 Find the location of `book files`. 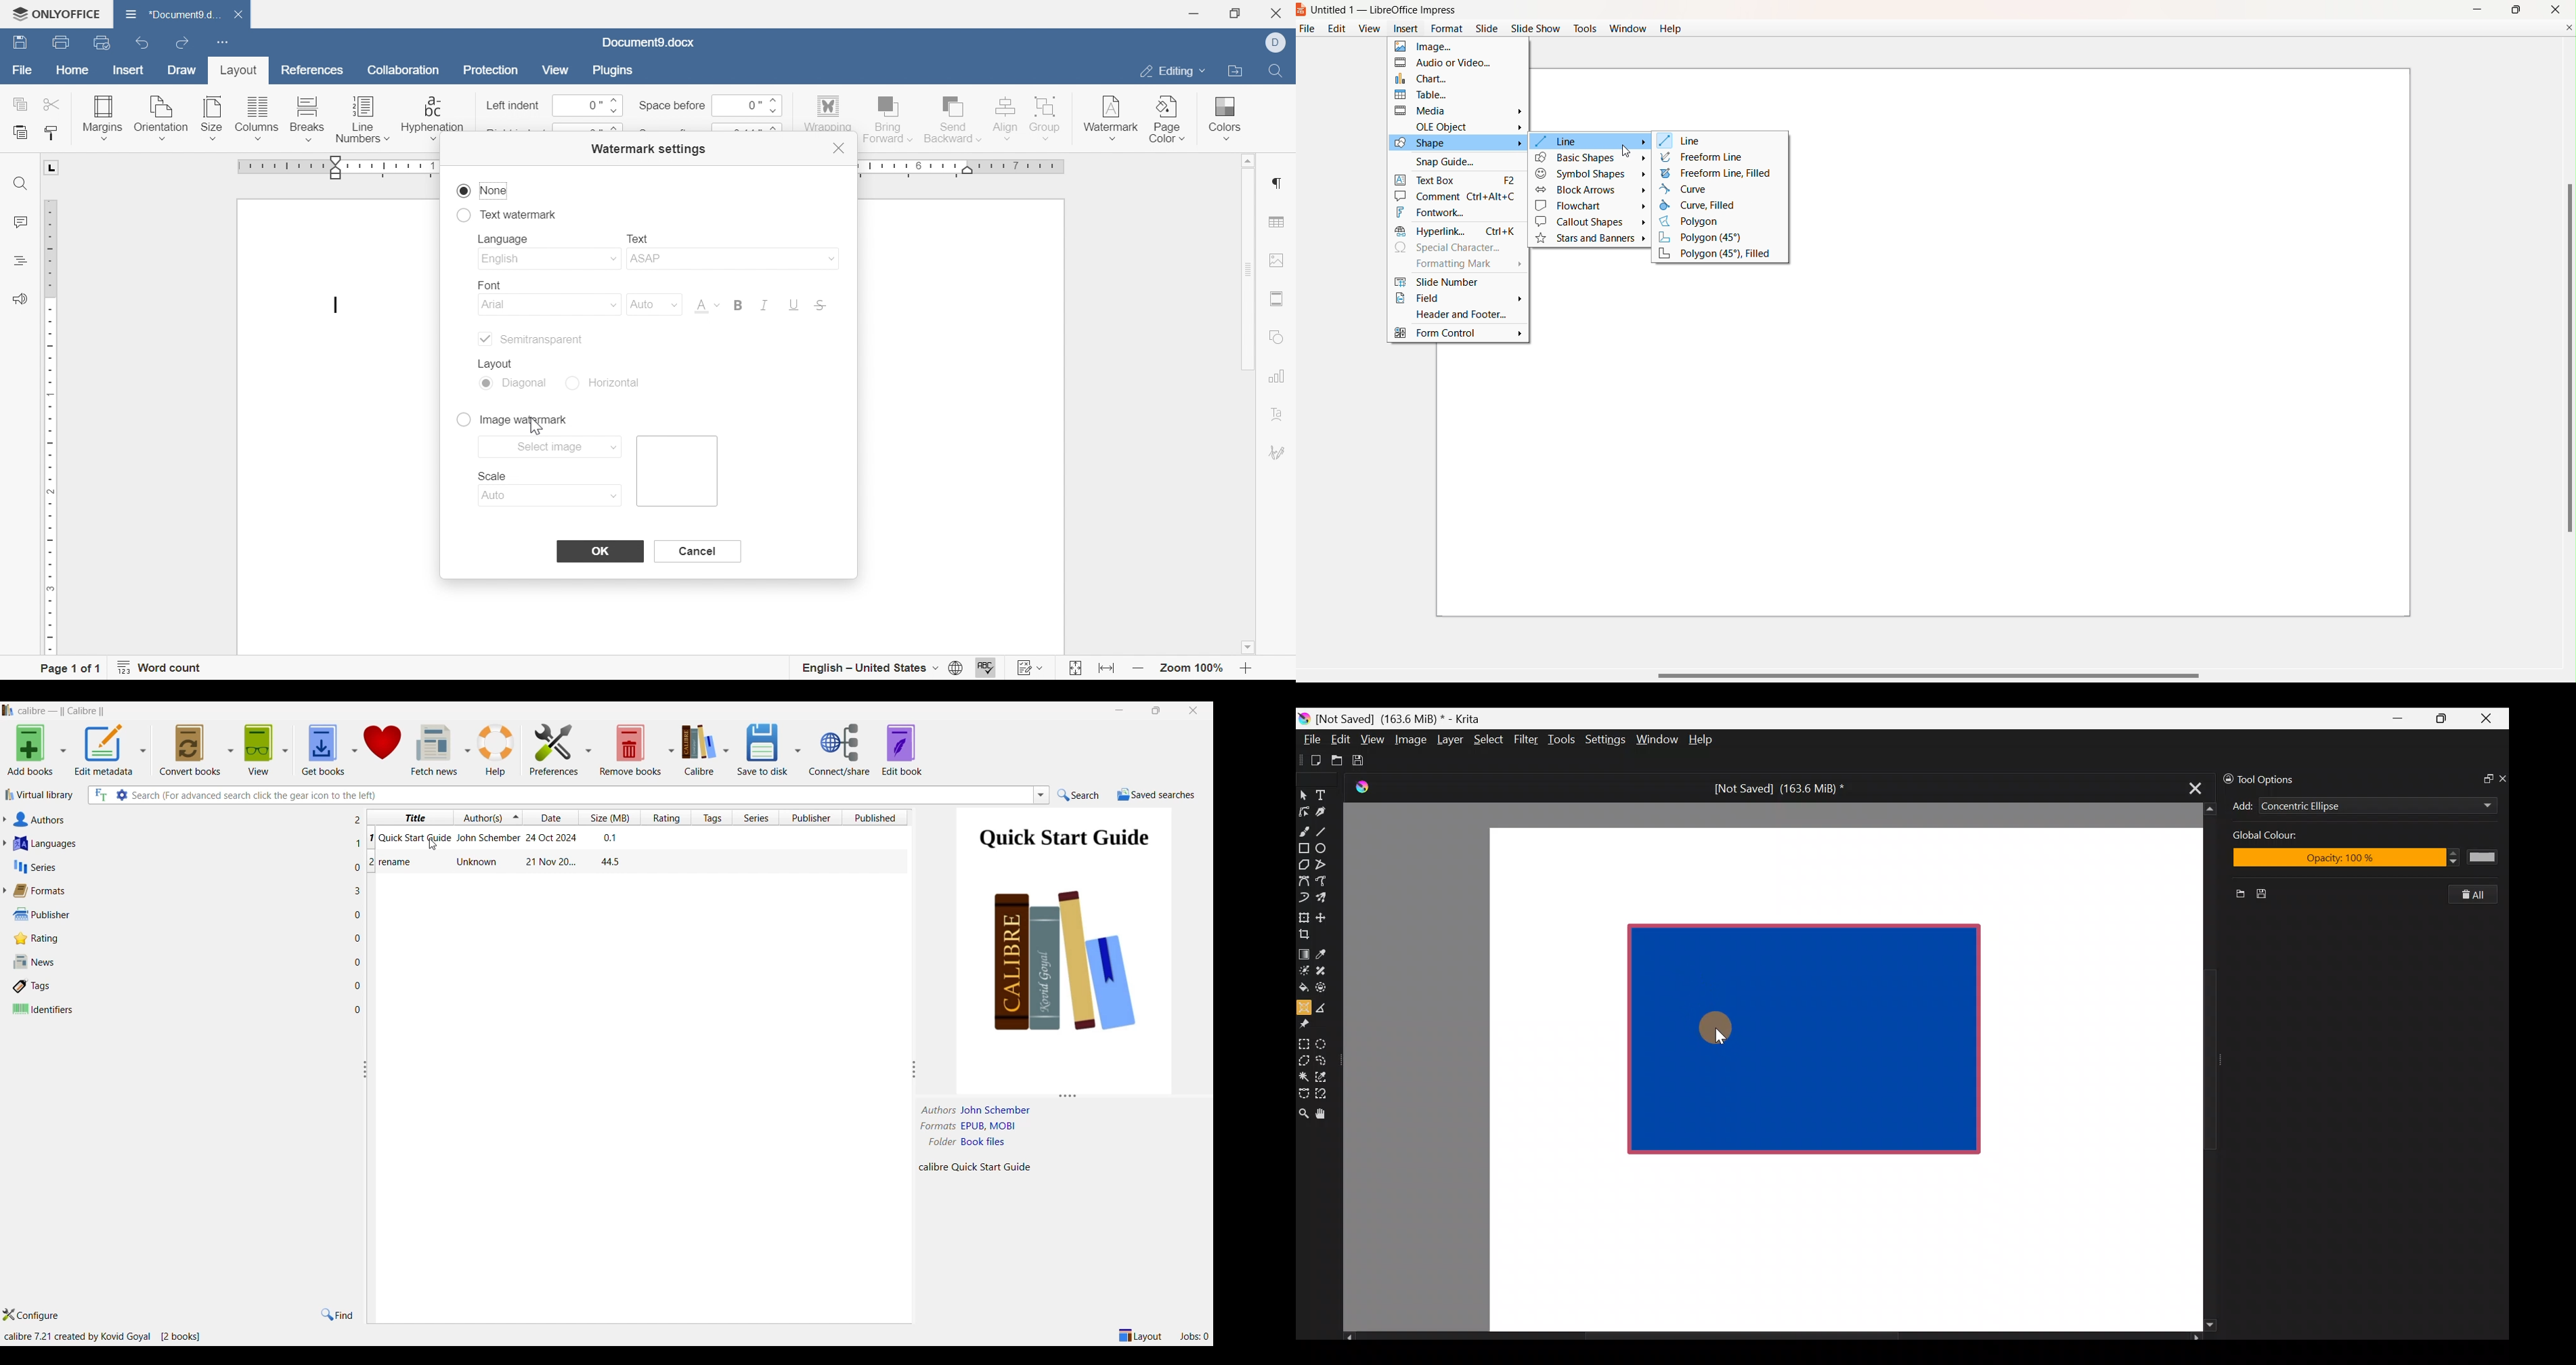

book files is located at coordinates (983, 1141).